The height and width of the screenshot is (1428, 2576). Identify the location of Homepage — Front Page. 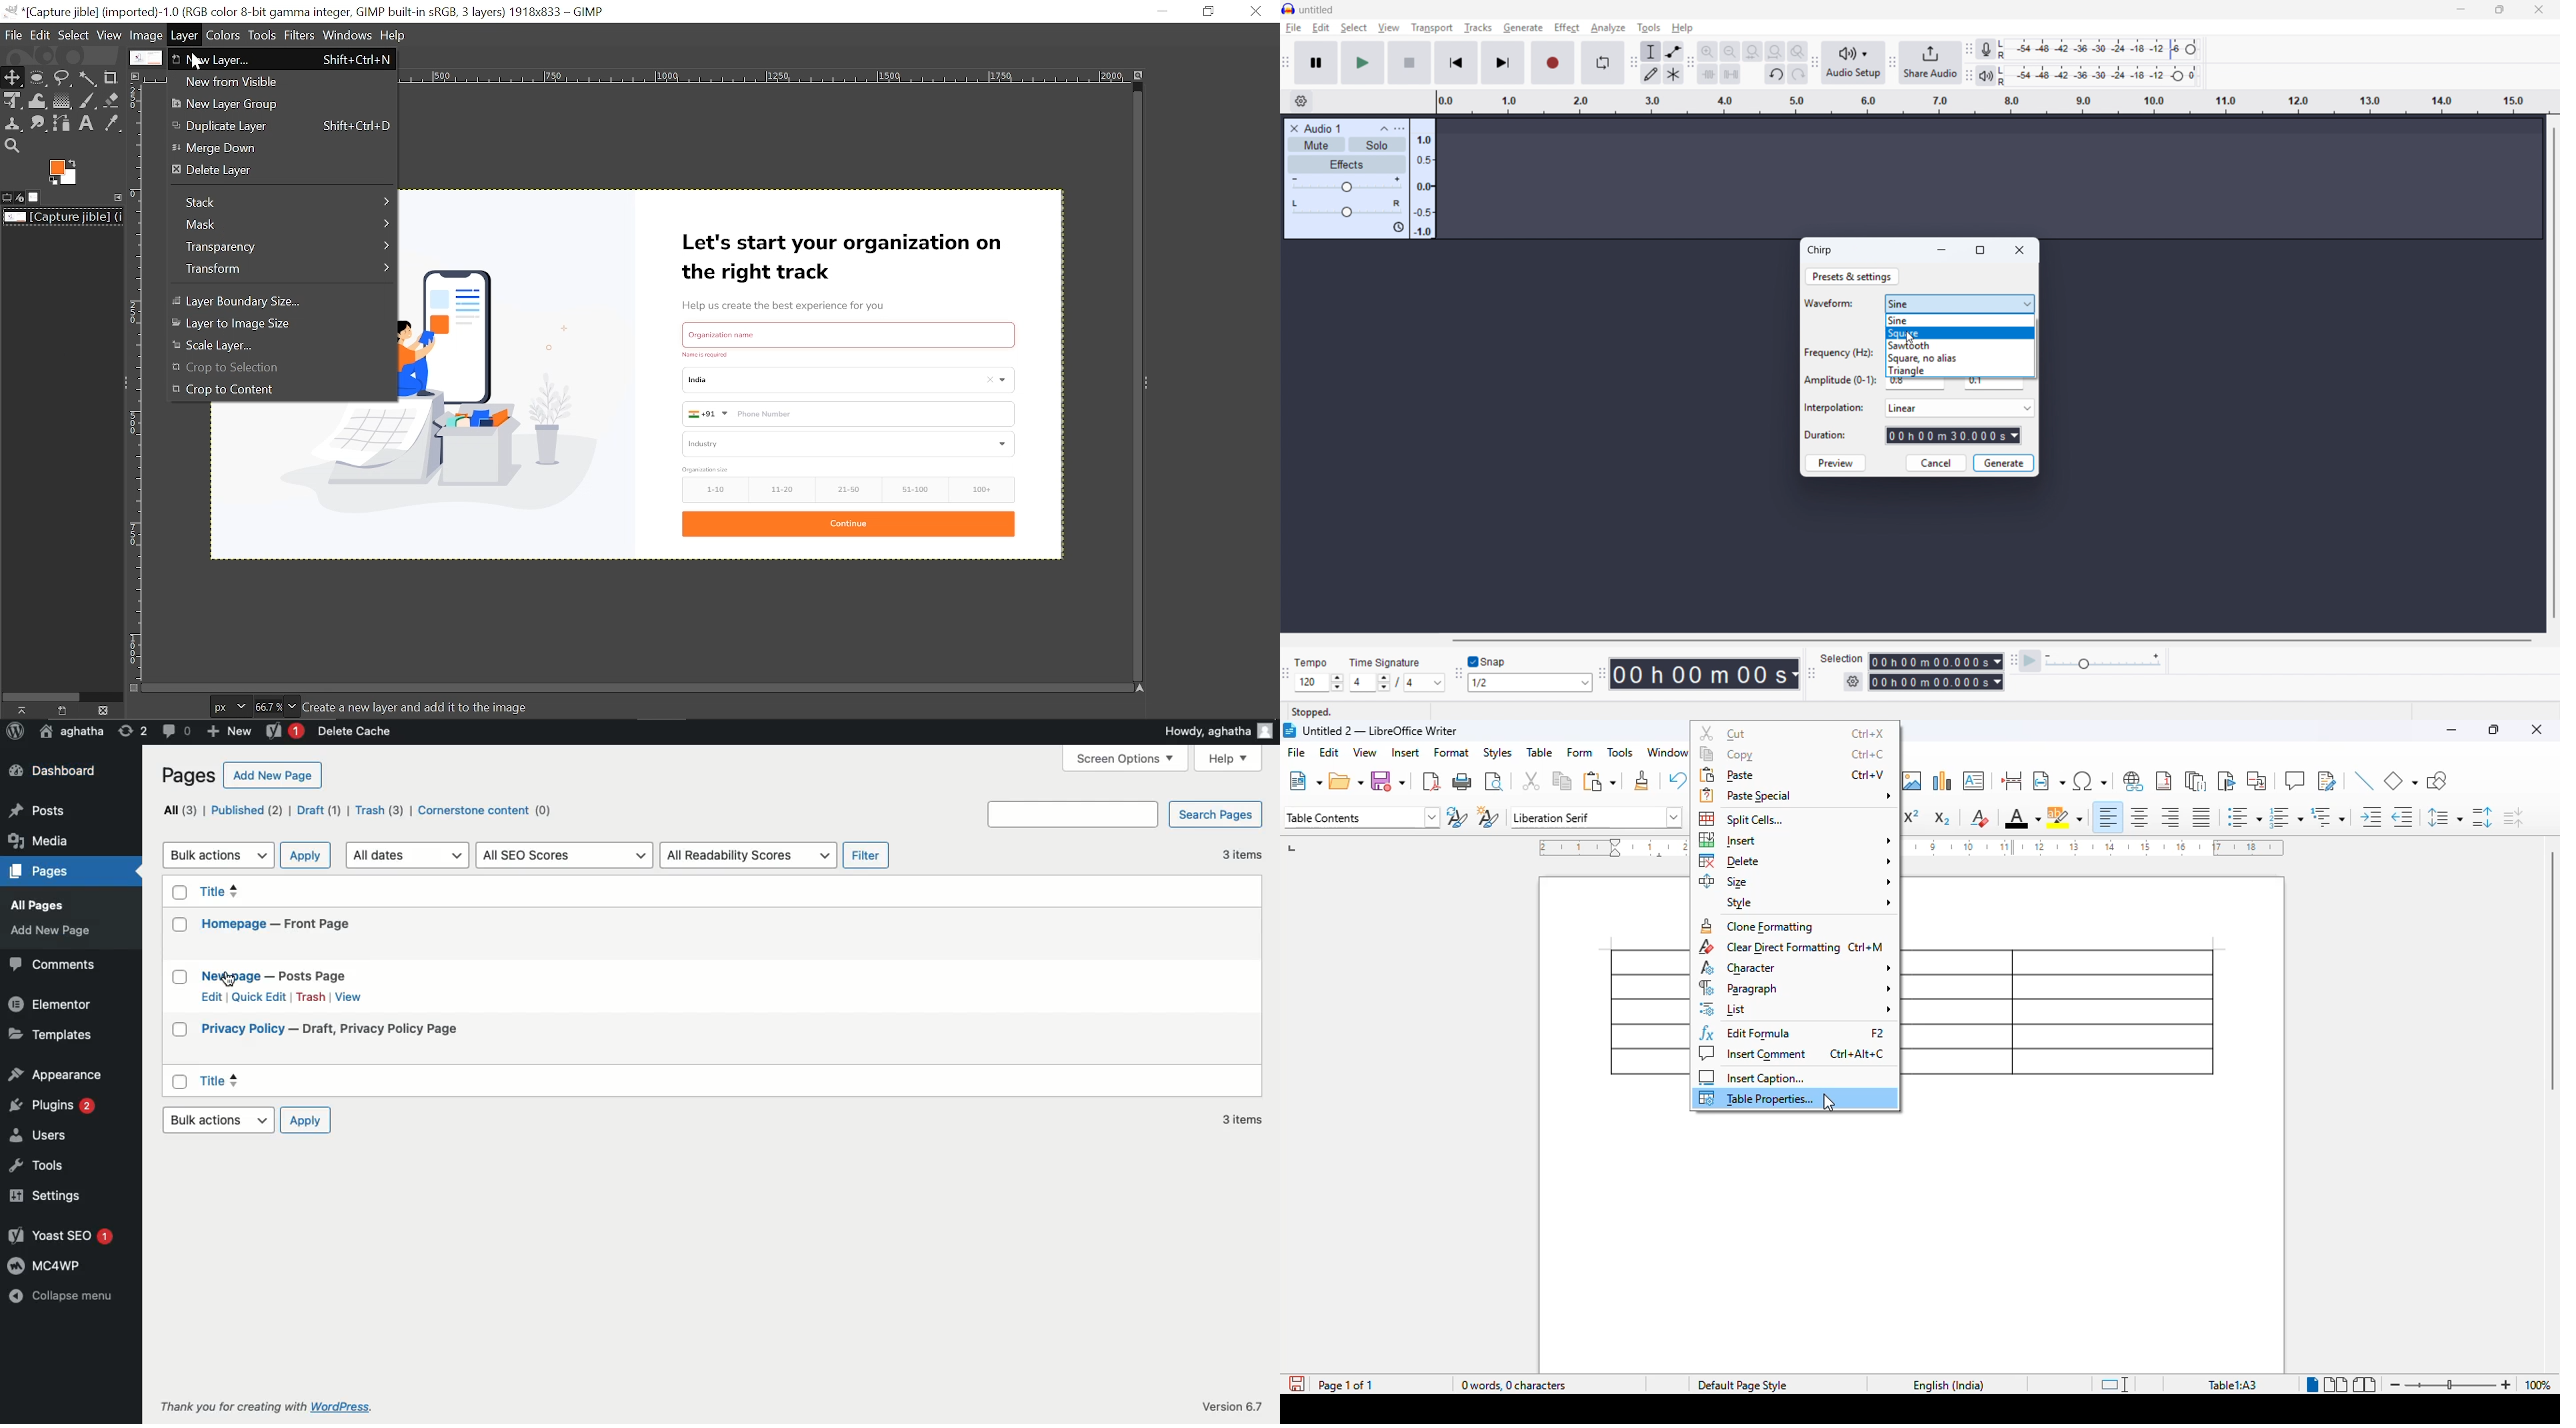
(279, 924).